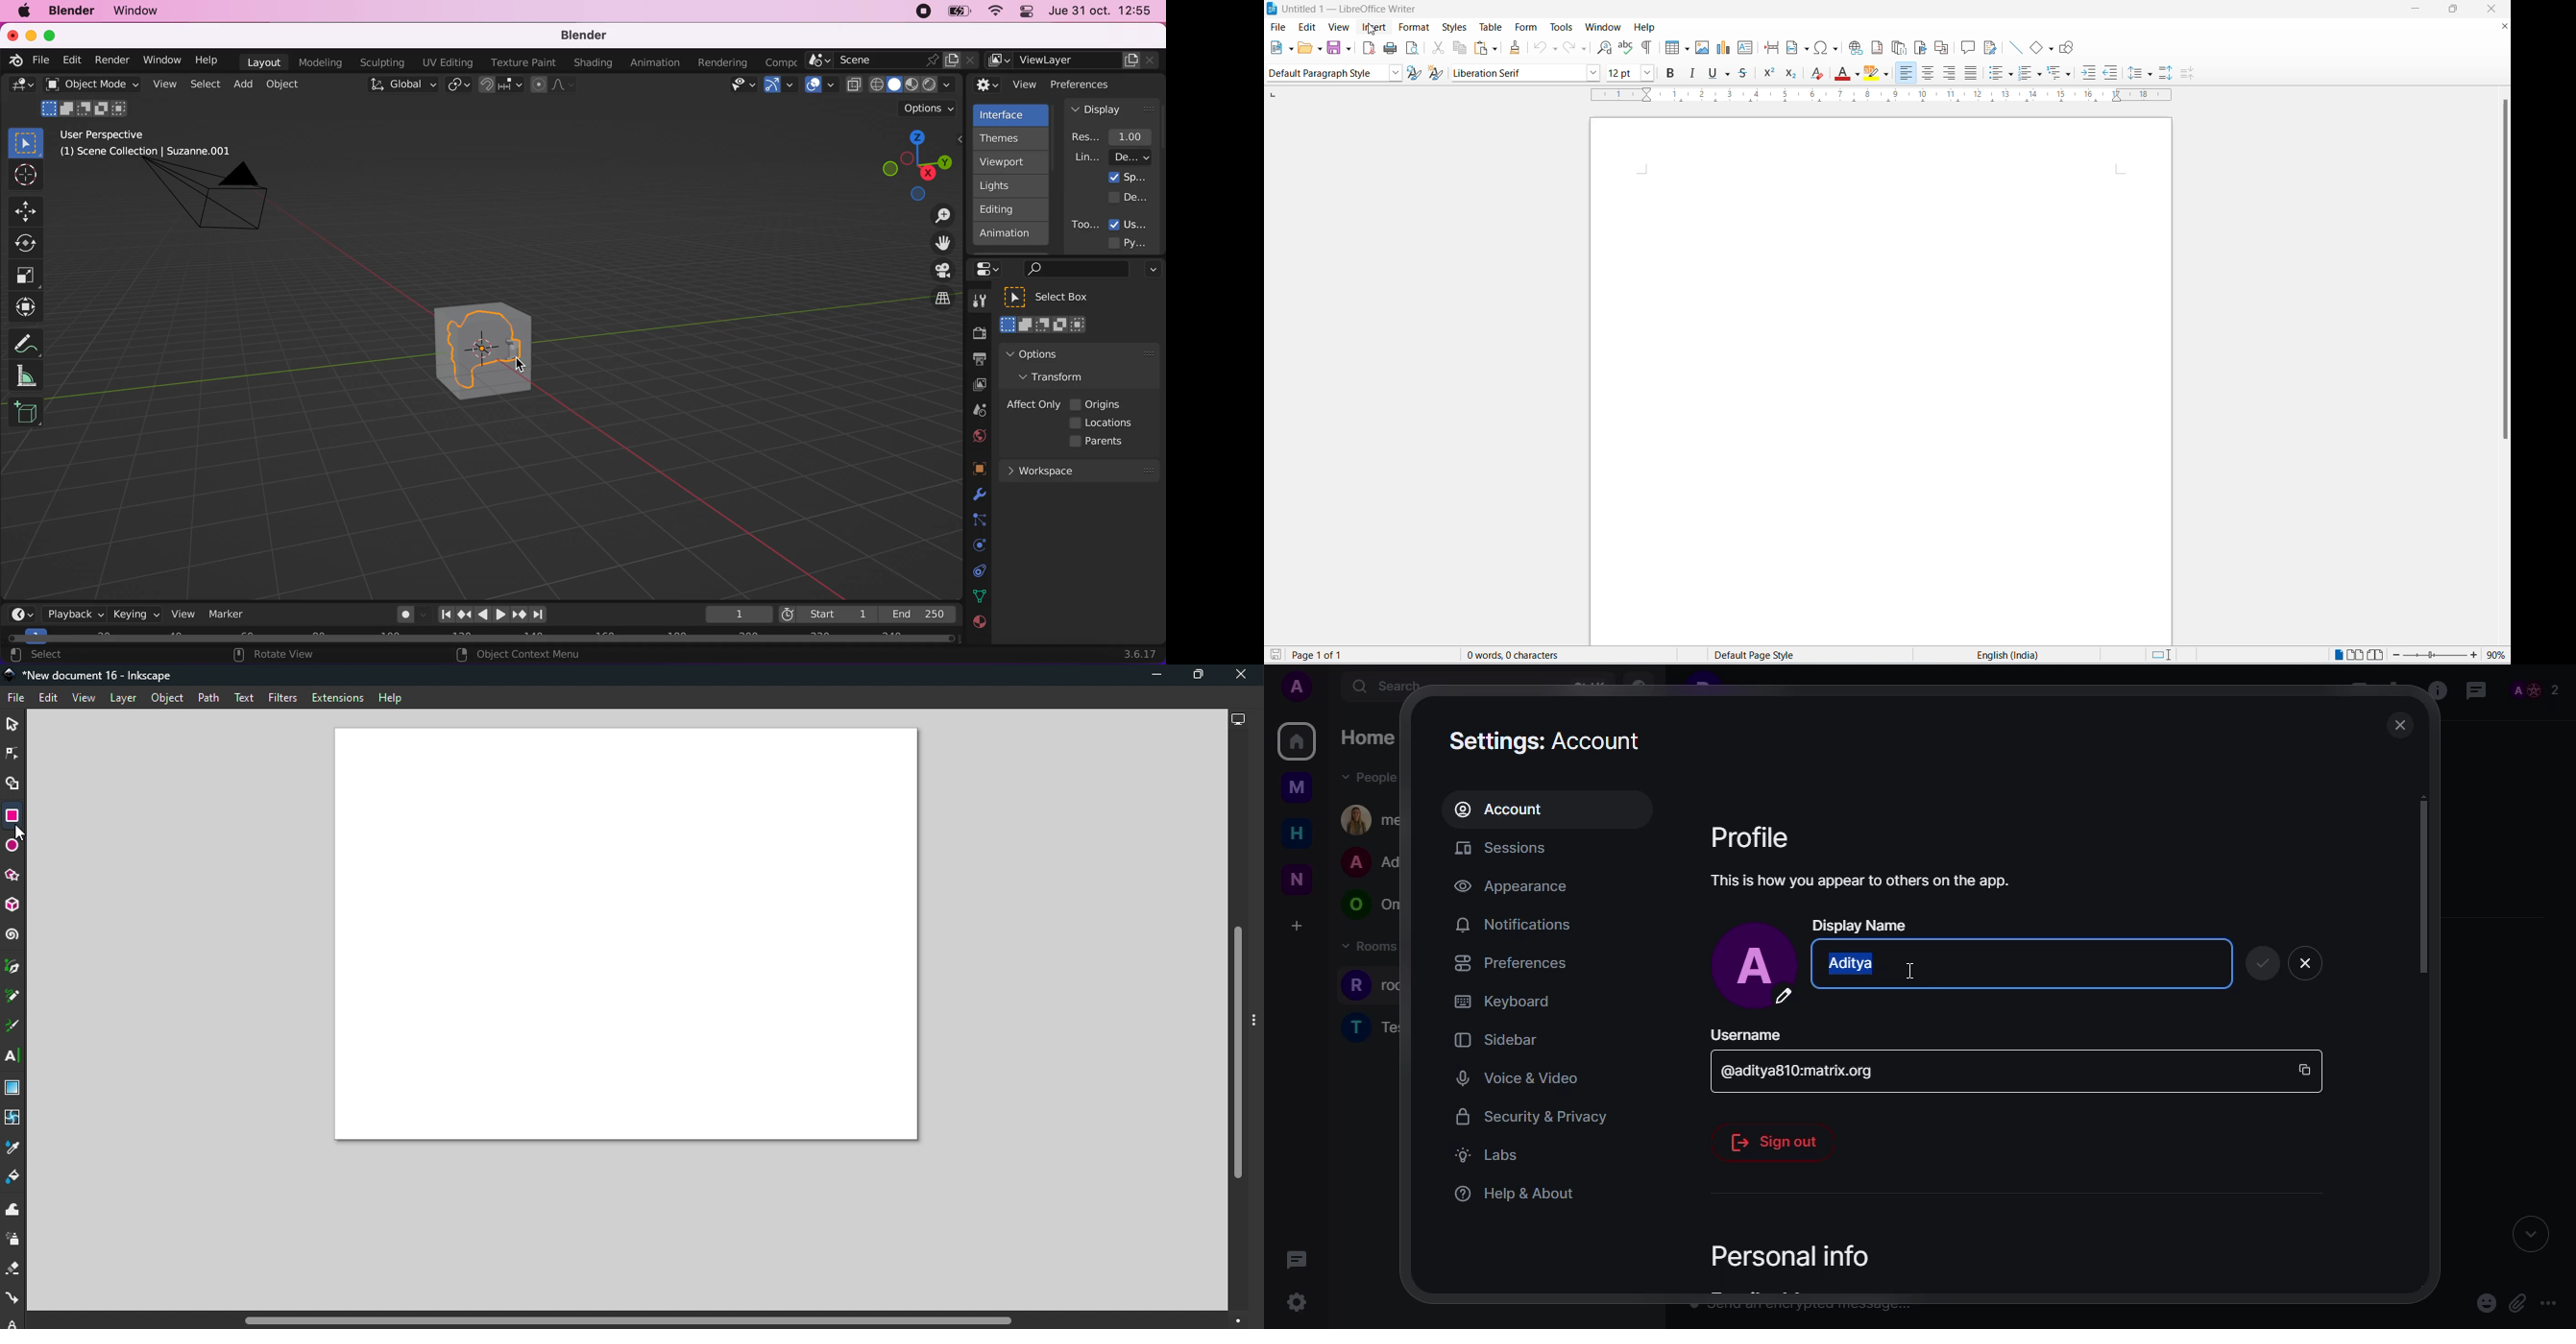 The width and height of the screenshot is (2576, 1344). What do you see at coordinates (1279, 27) in the screenshot?
I see `file` at bounding box center [1279, 27].